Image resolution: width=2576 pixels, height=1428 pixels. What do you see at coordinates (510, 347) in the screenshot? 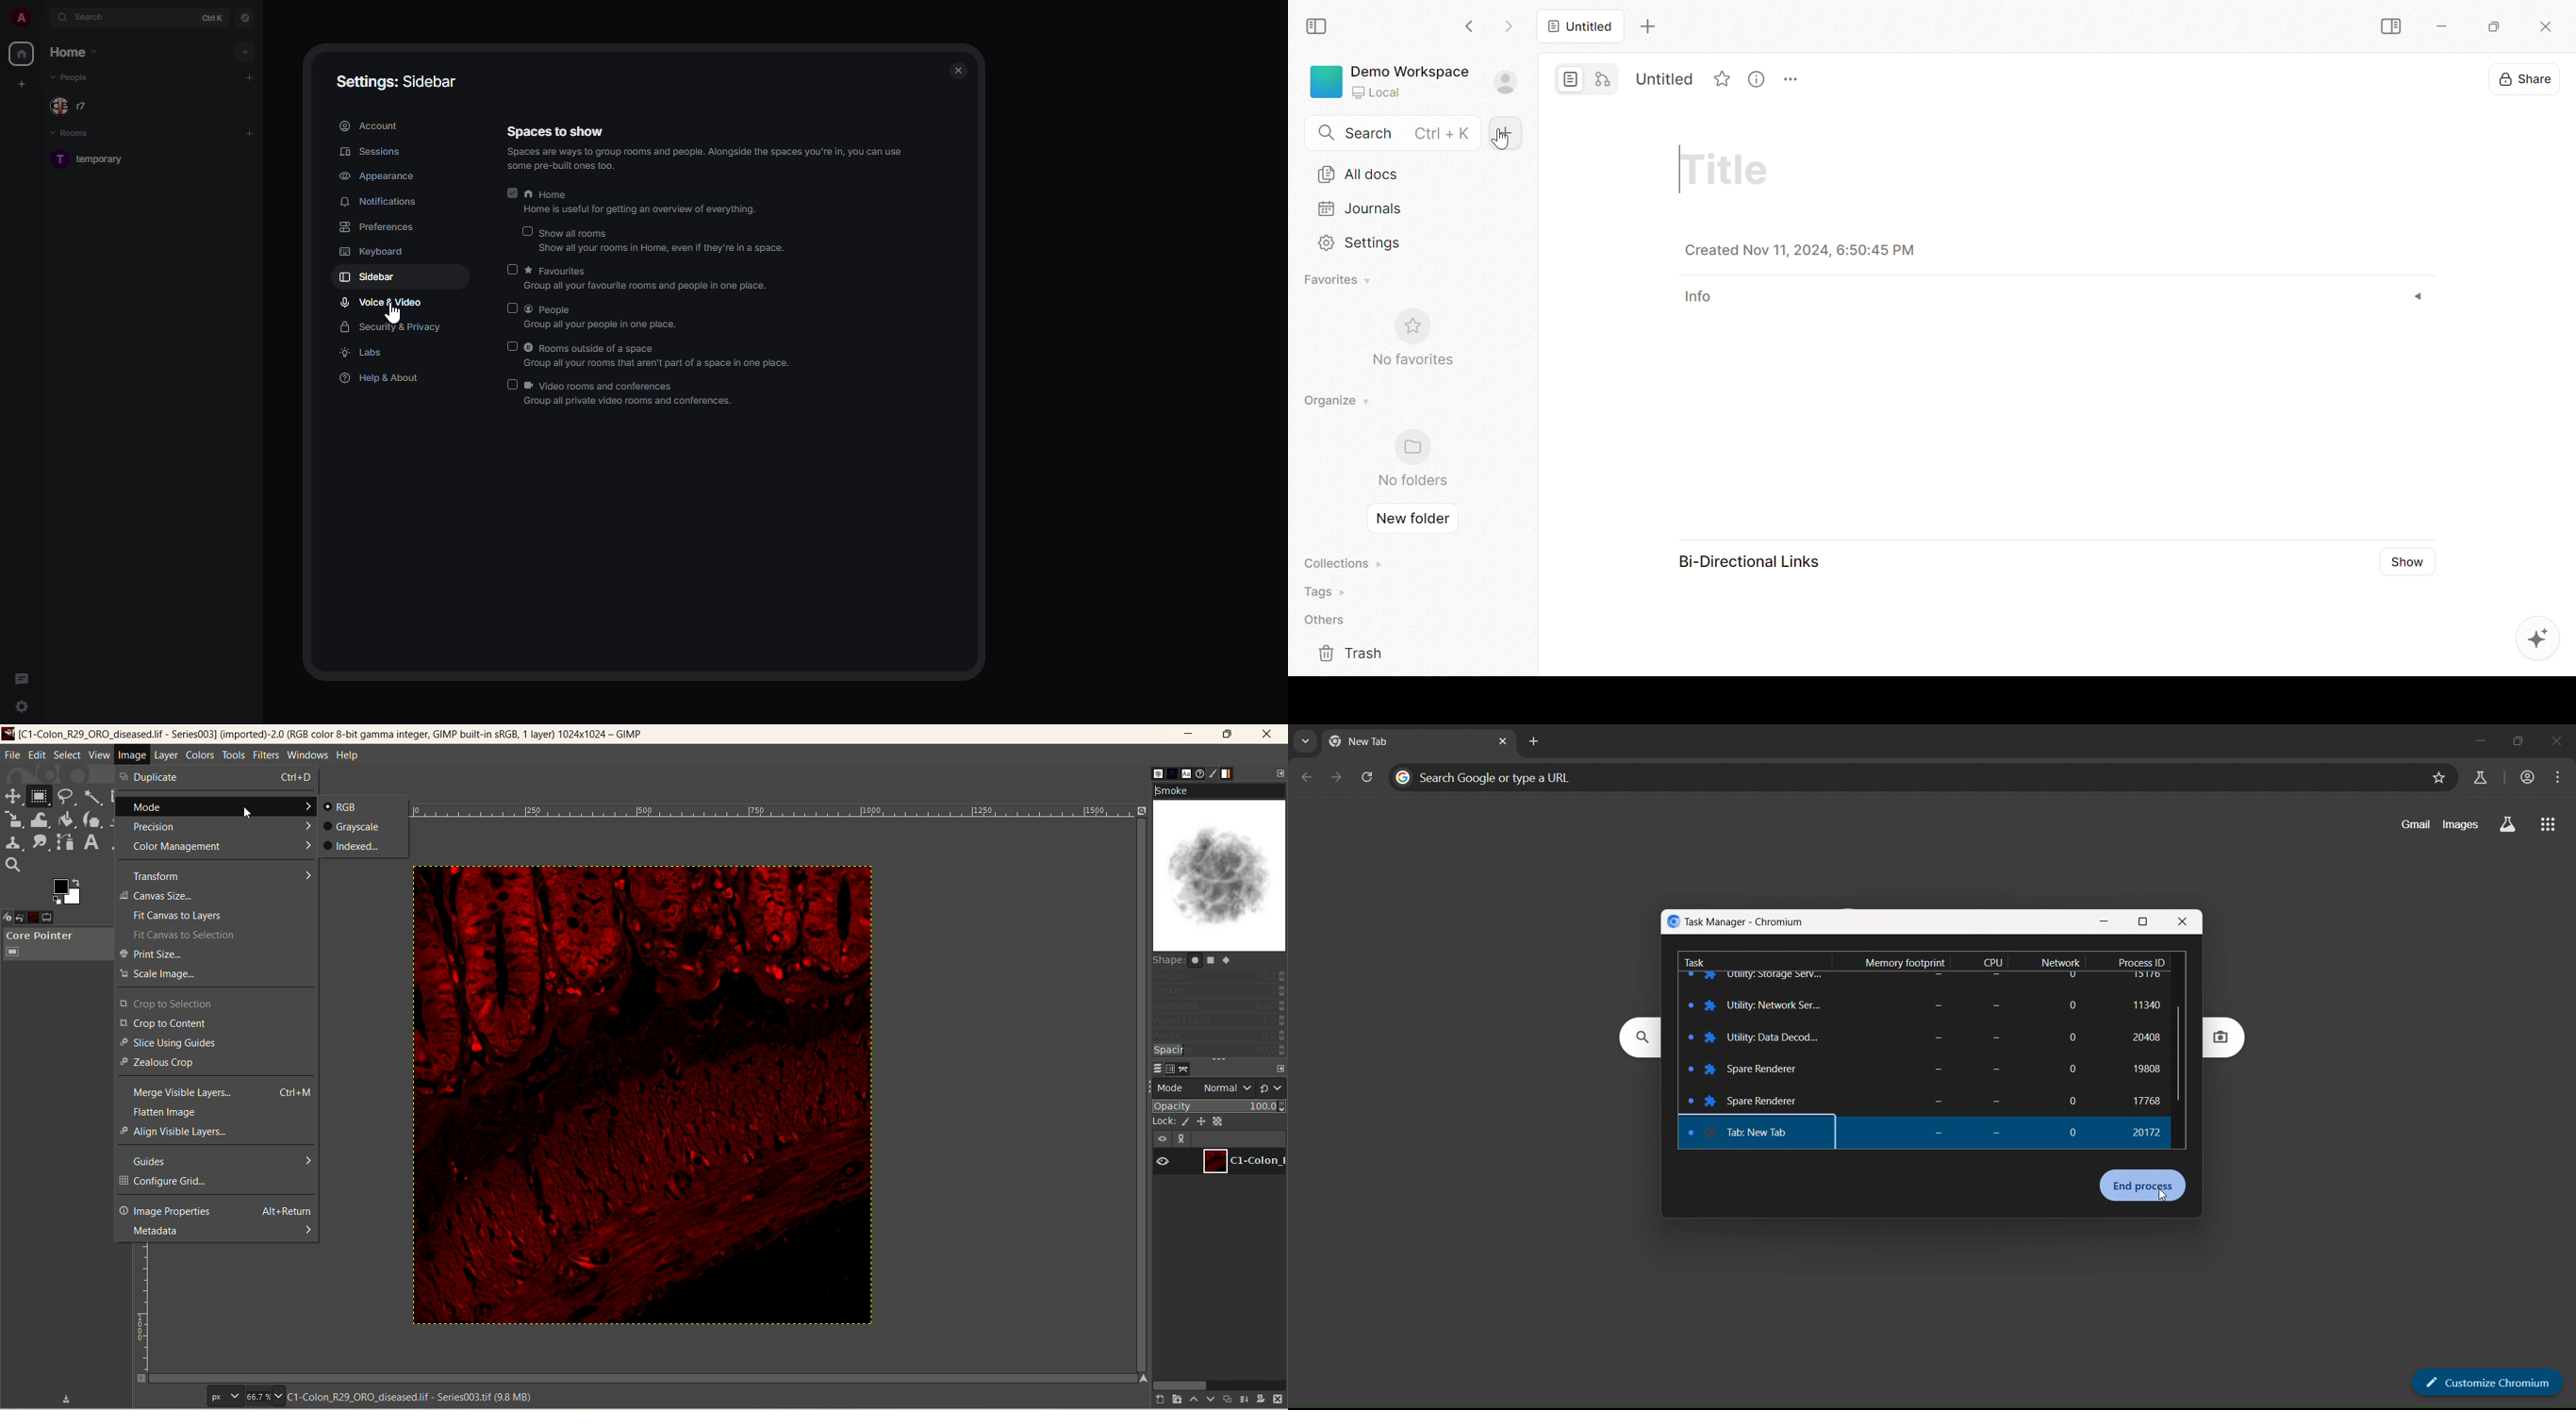
I see `disabled` at bounding box center [510, 347].